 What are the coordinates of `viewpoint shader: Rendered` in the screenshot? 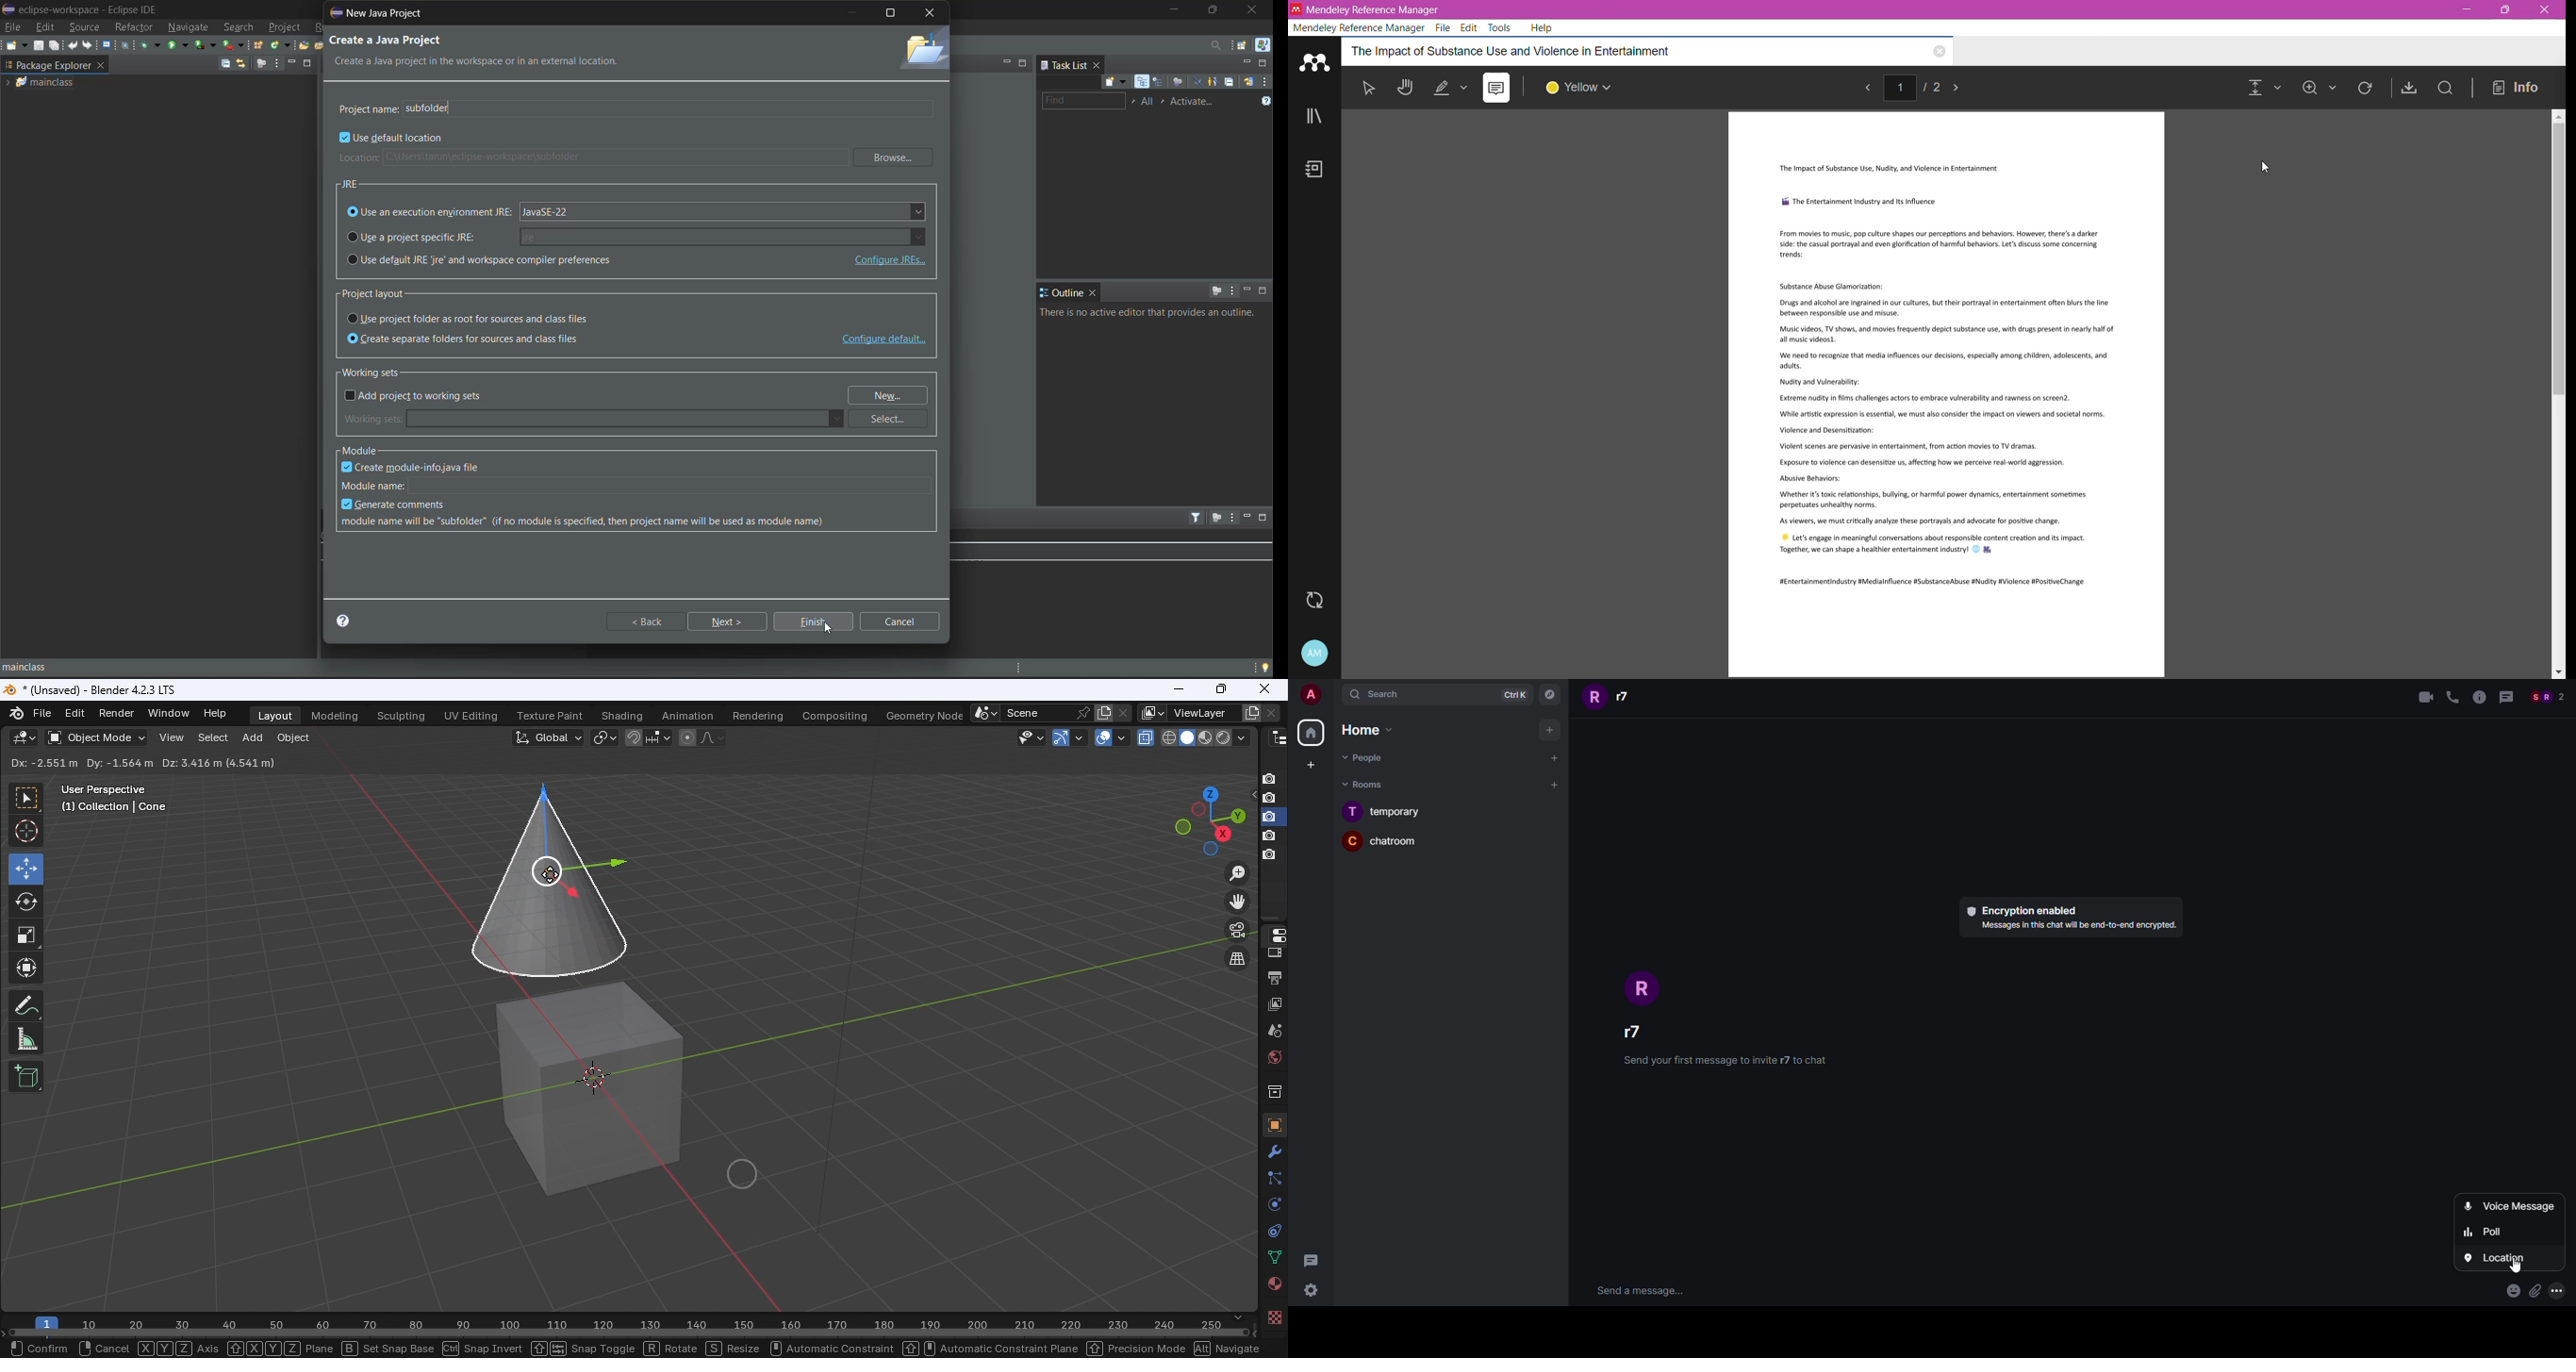 It's located at (1222, 737).